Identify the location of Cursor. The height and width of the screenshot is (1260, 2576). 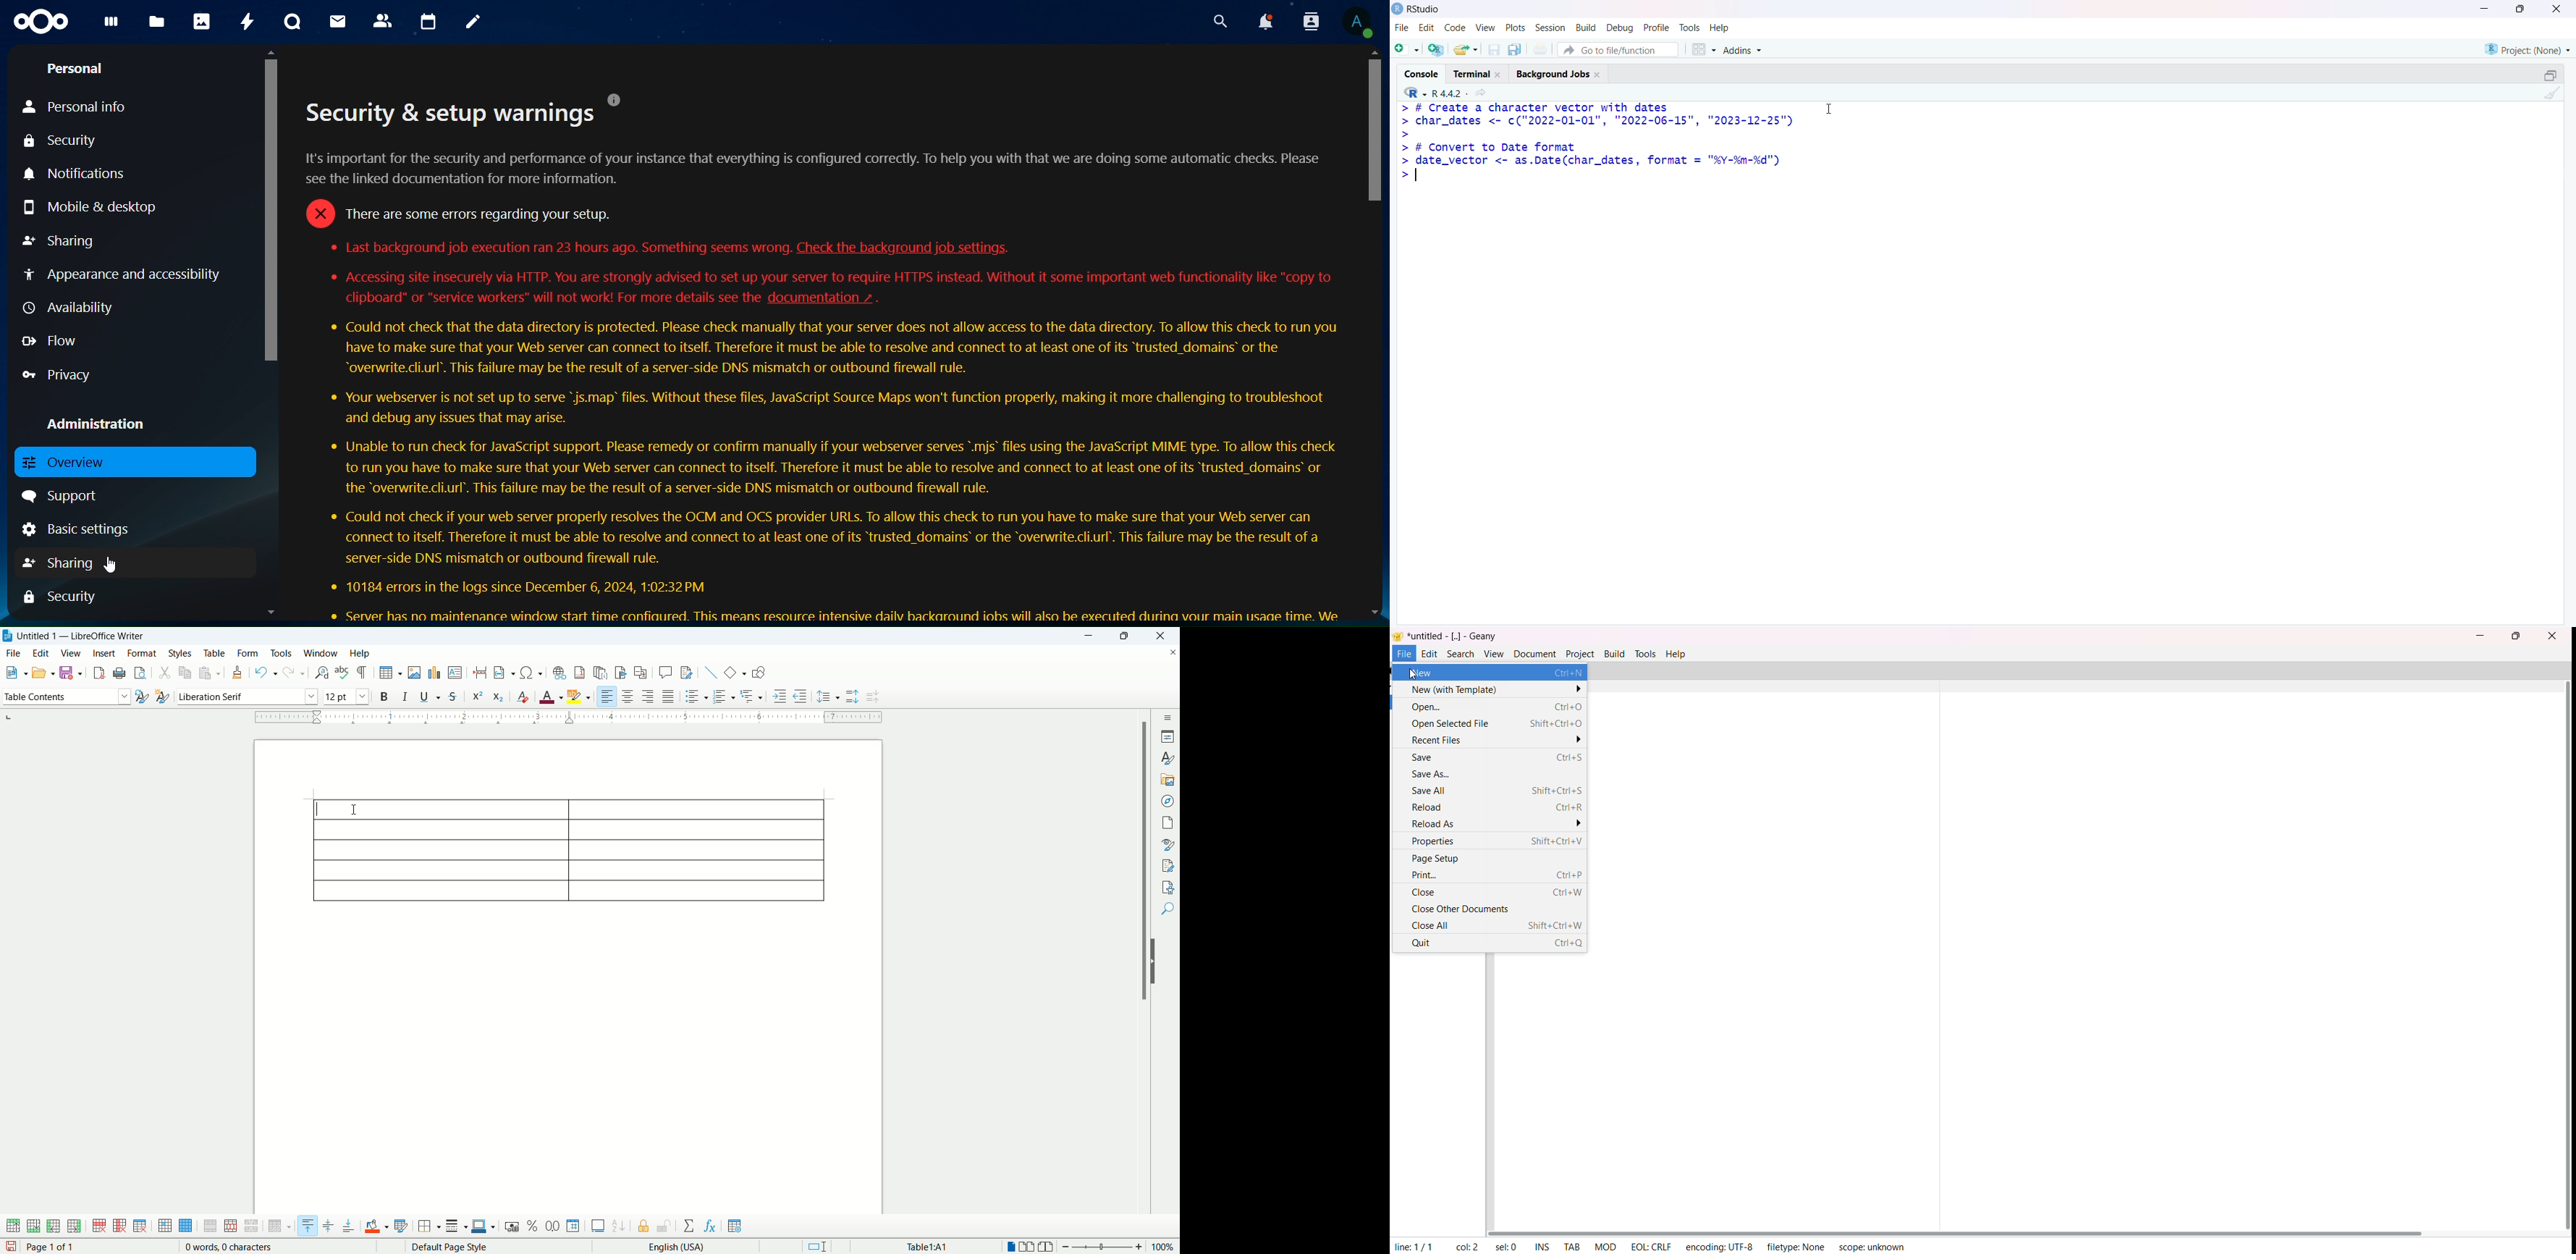
(1829, 108).